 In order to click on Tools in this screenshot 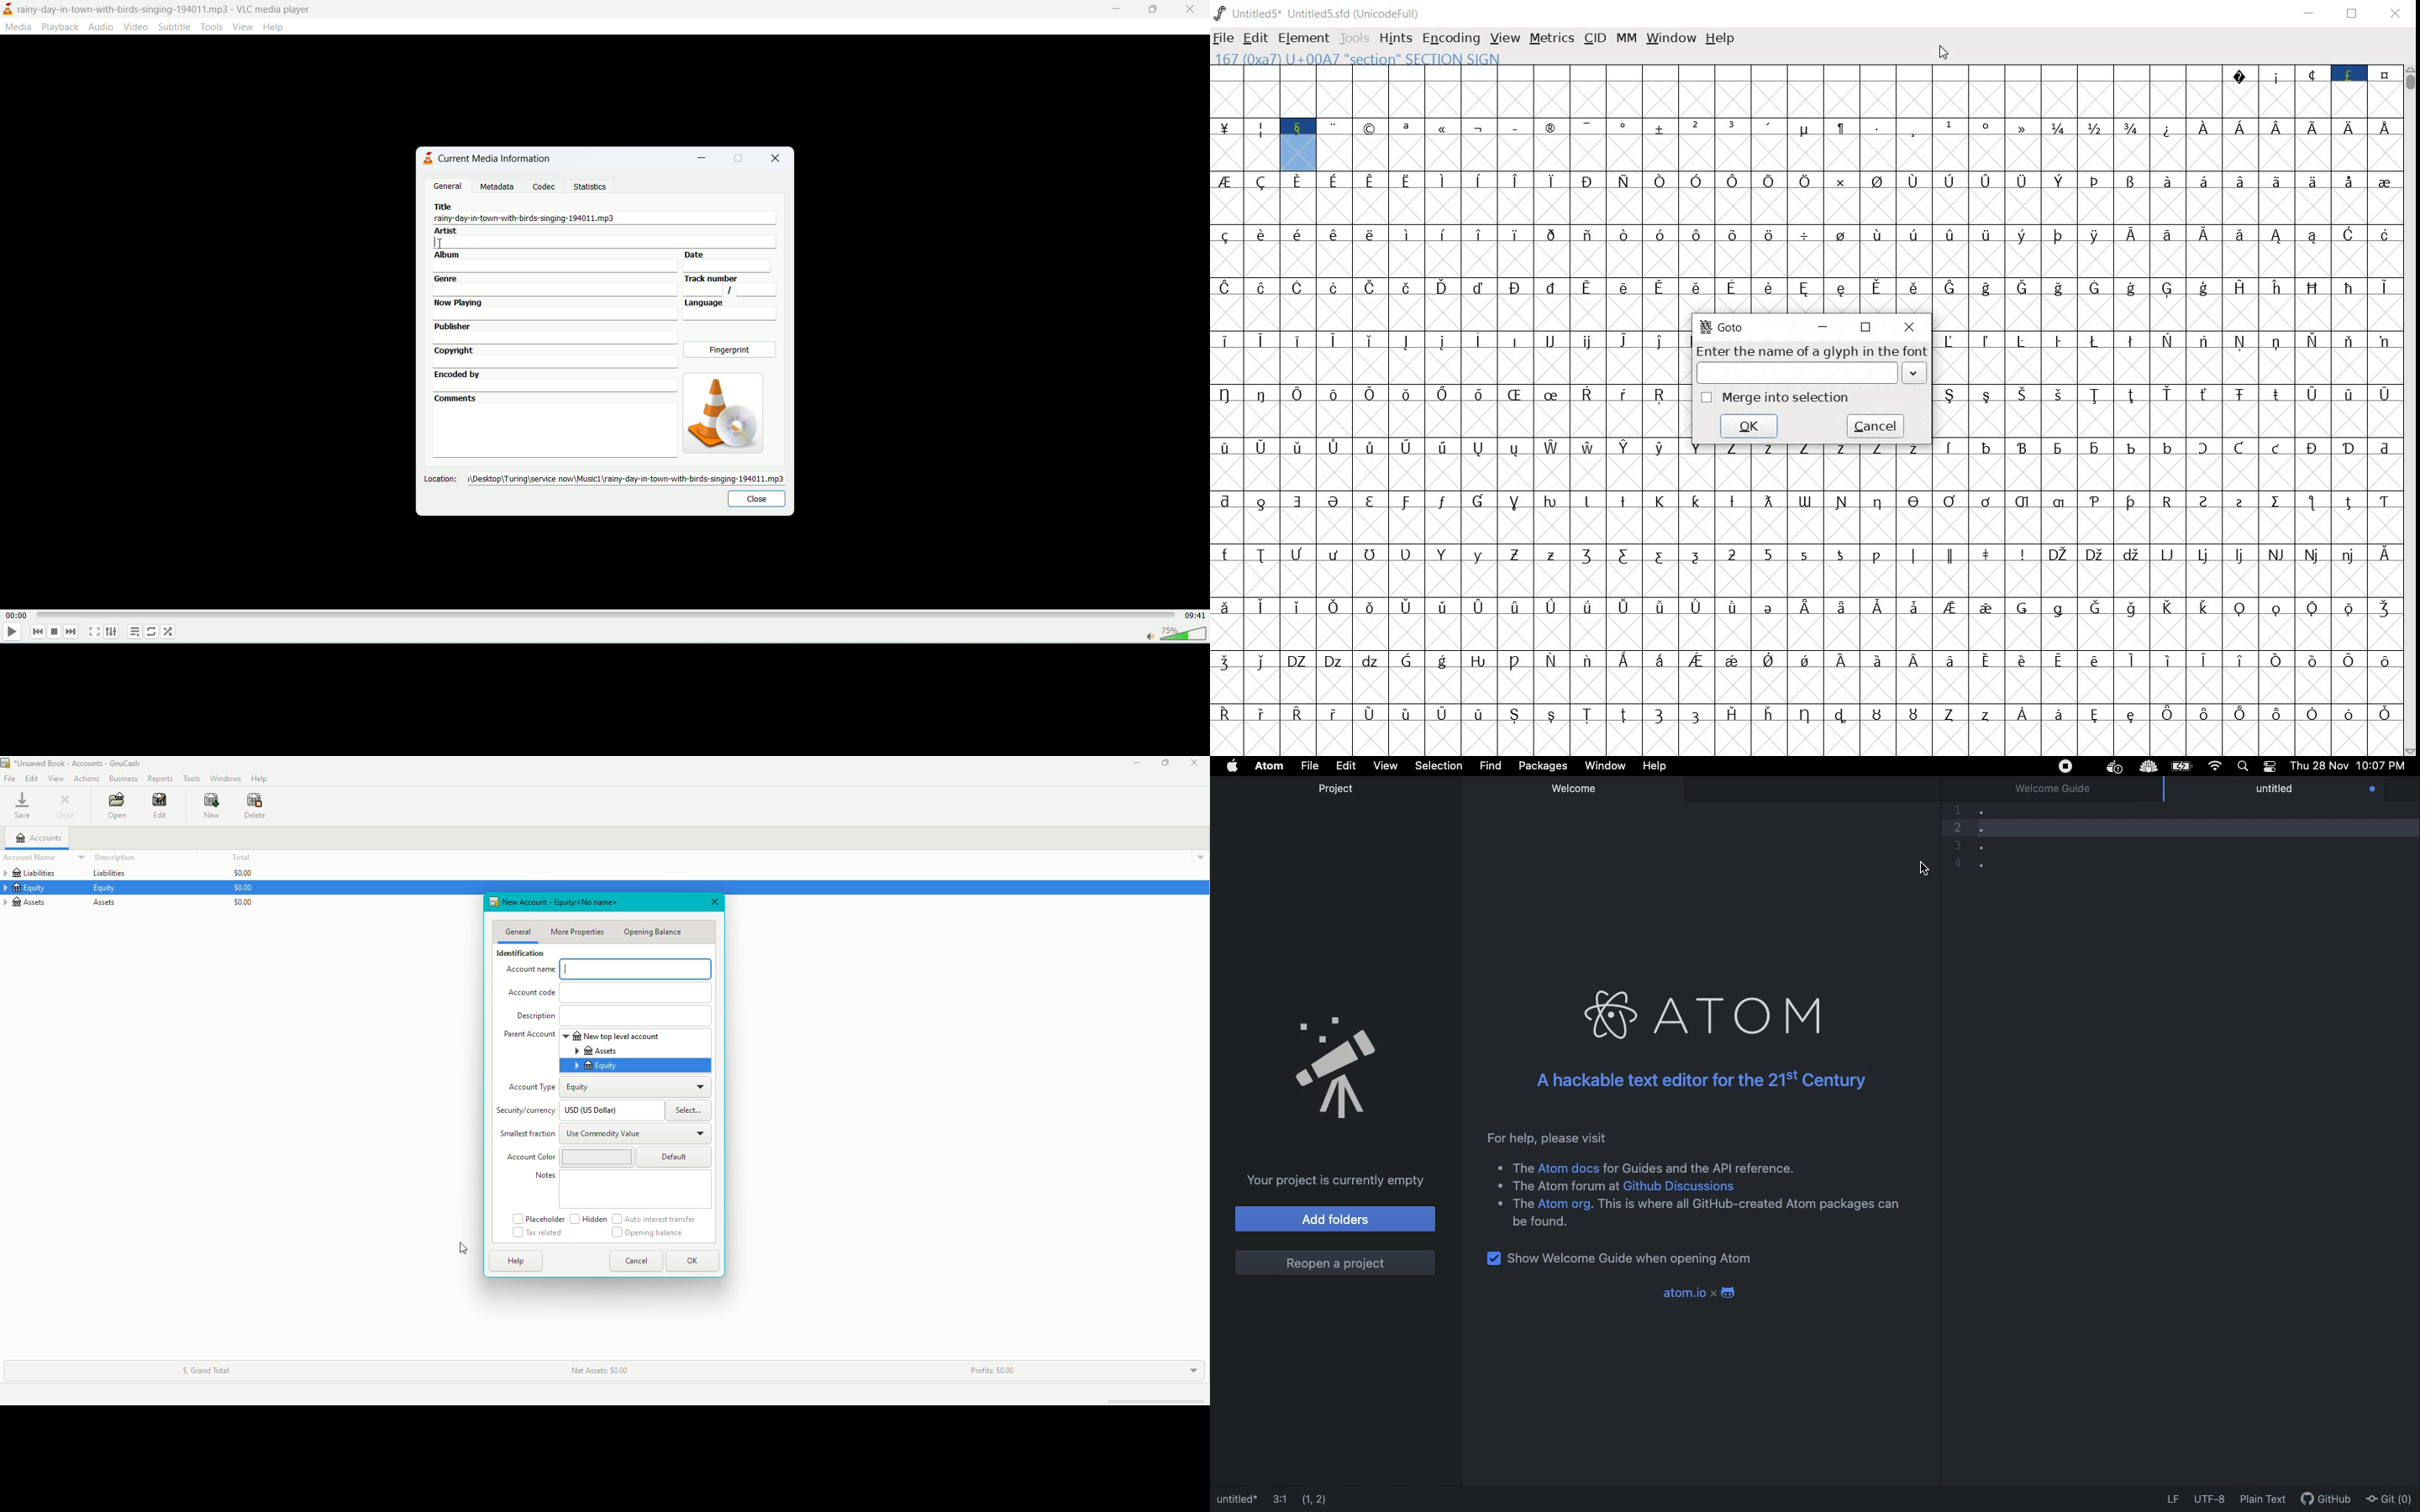, I will do `click(191, 776)`.